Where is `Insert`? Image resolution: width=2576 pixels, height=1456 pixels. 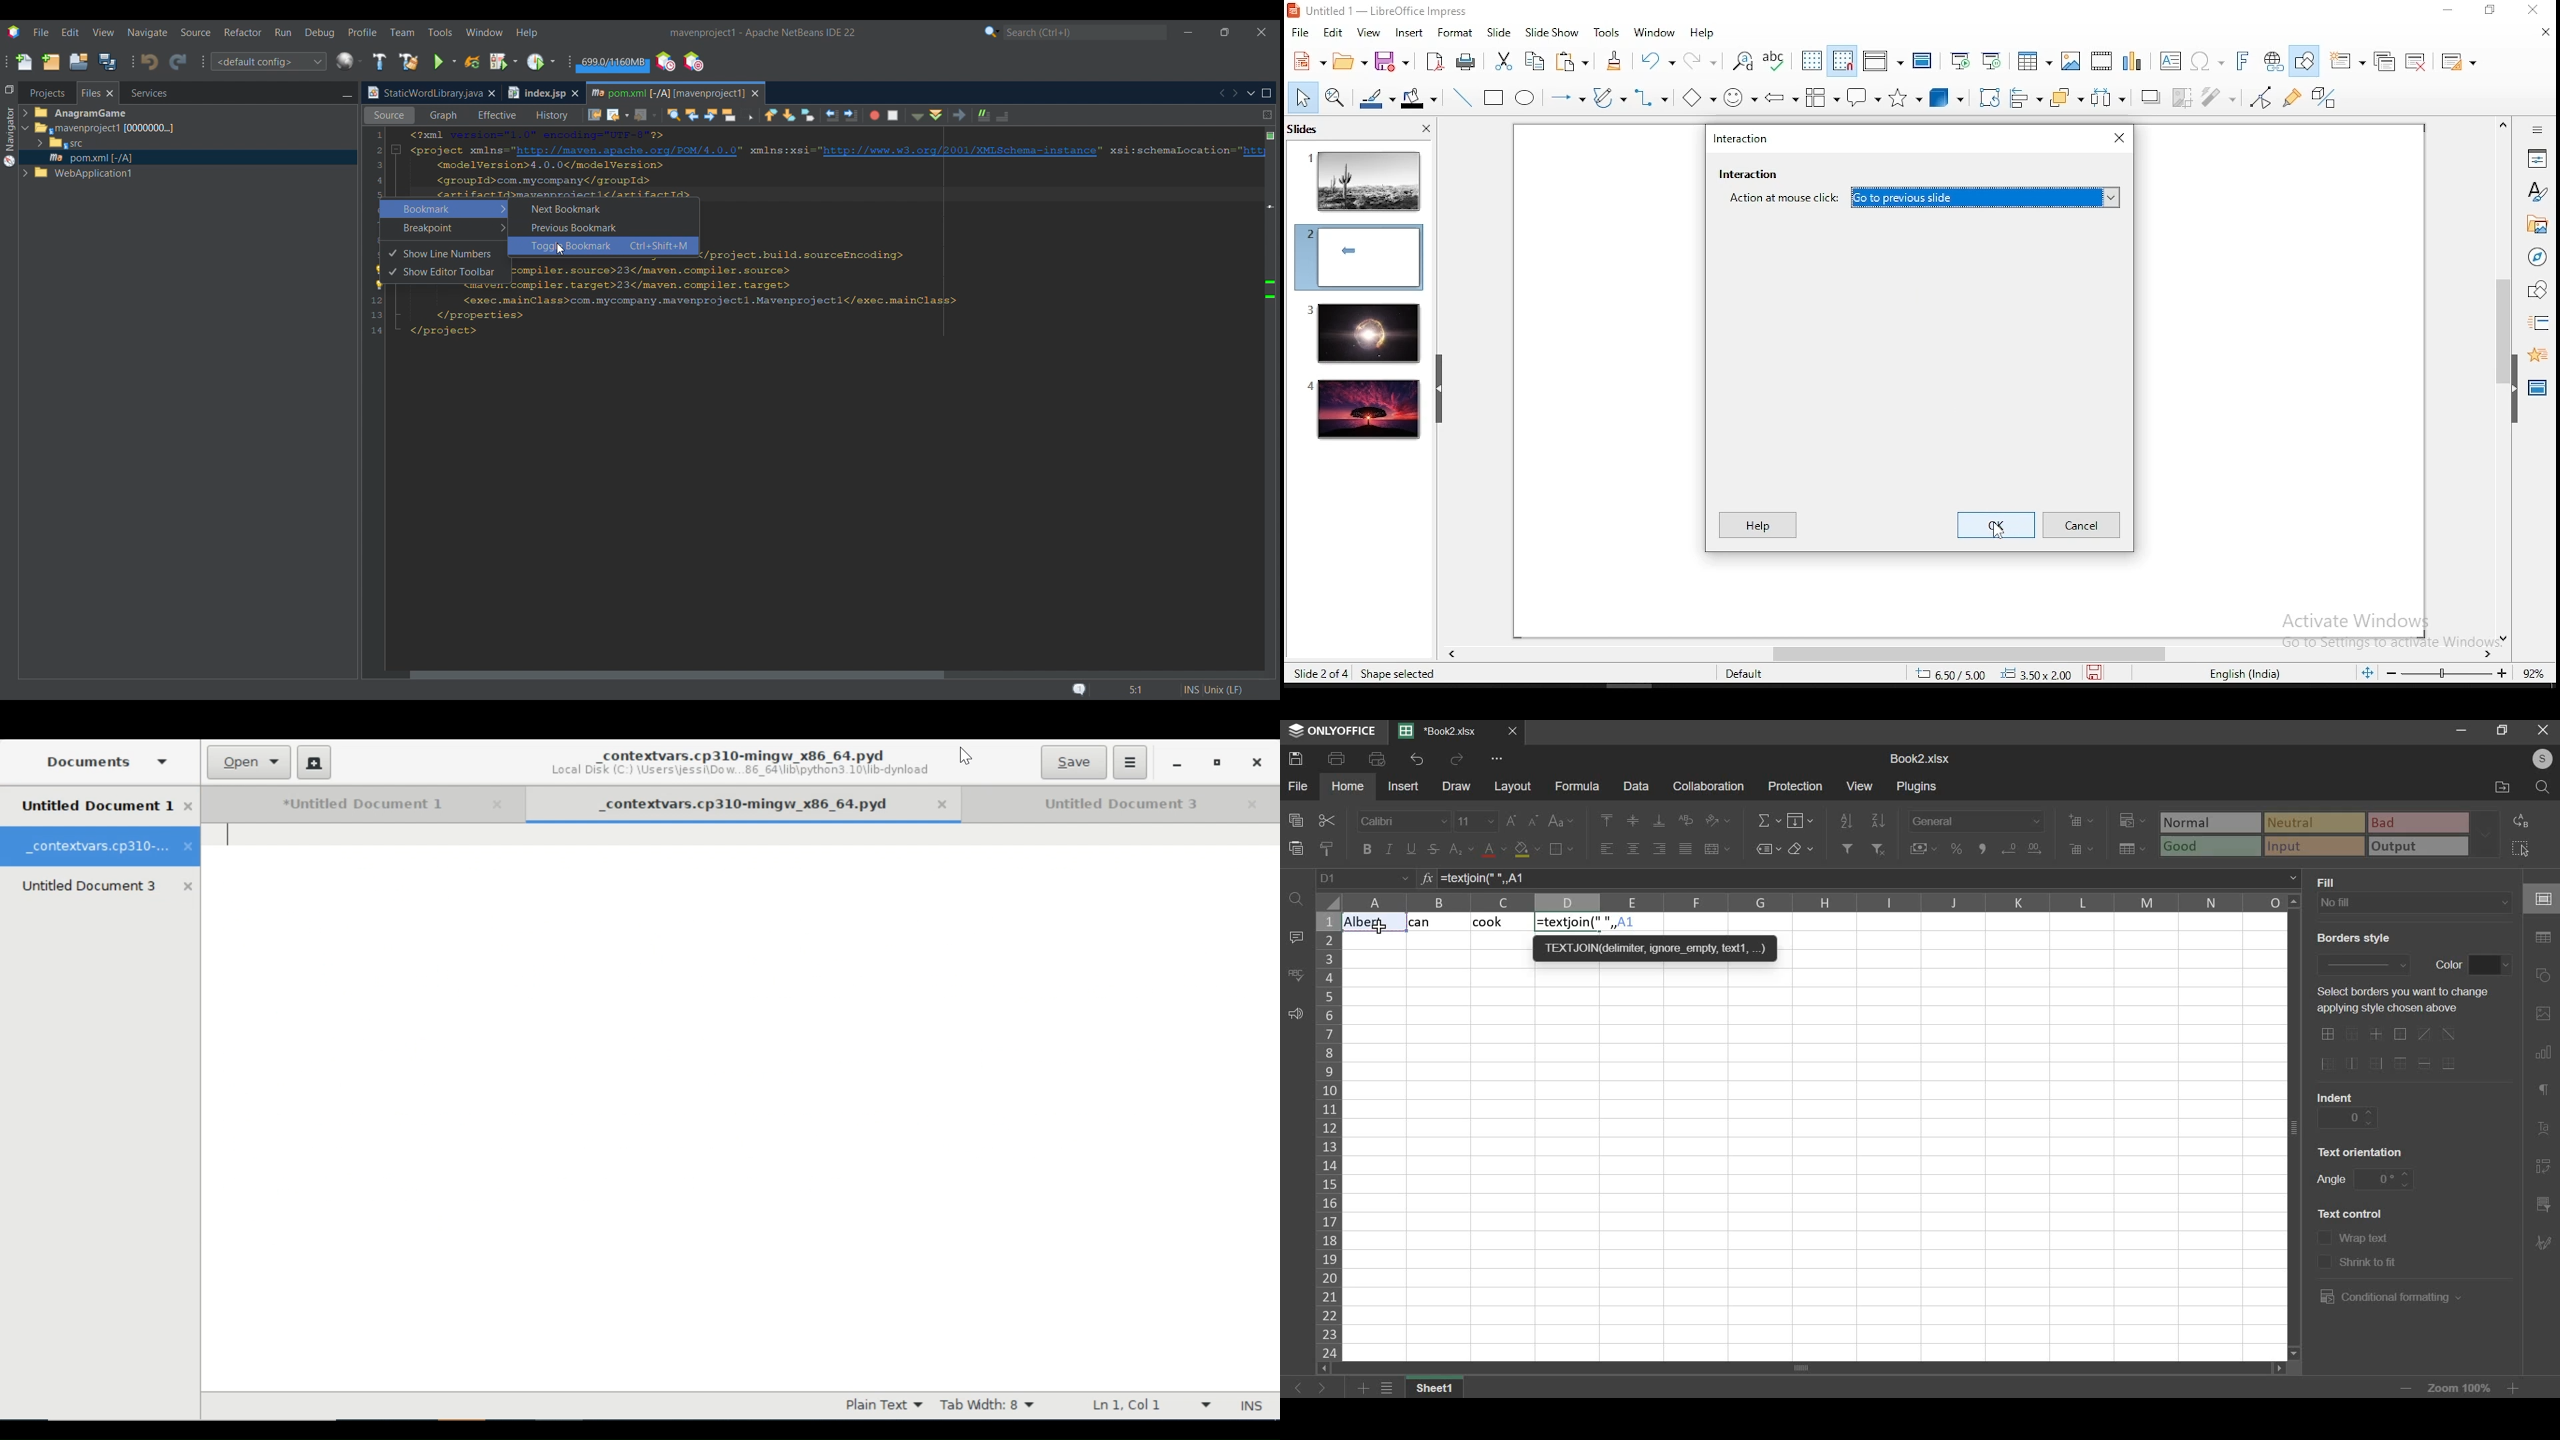
Insert is located at coordinates (1249, 1405).